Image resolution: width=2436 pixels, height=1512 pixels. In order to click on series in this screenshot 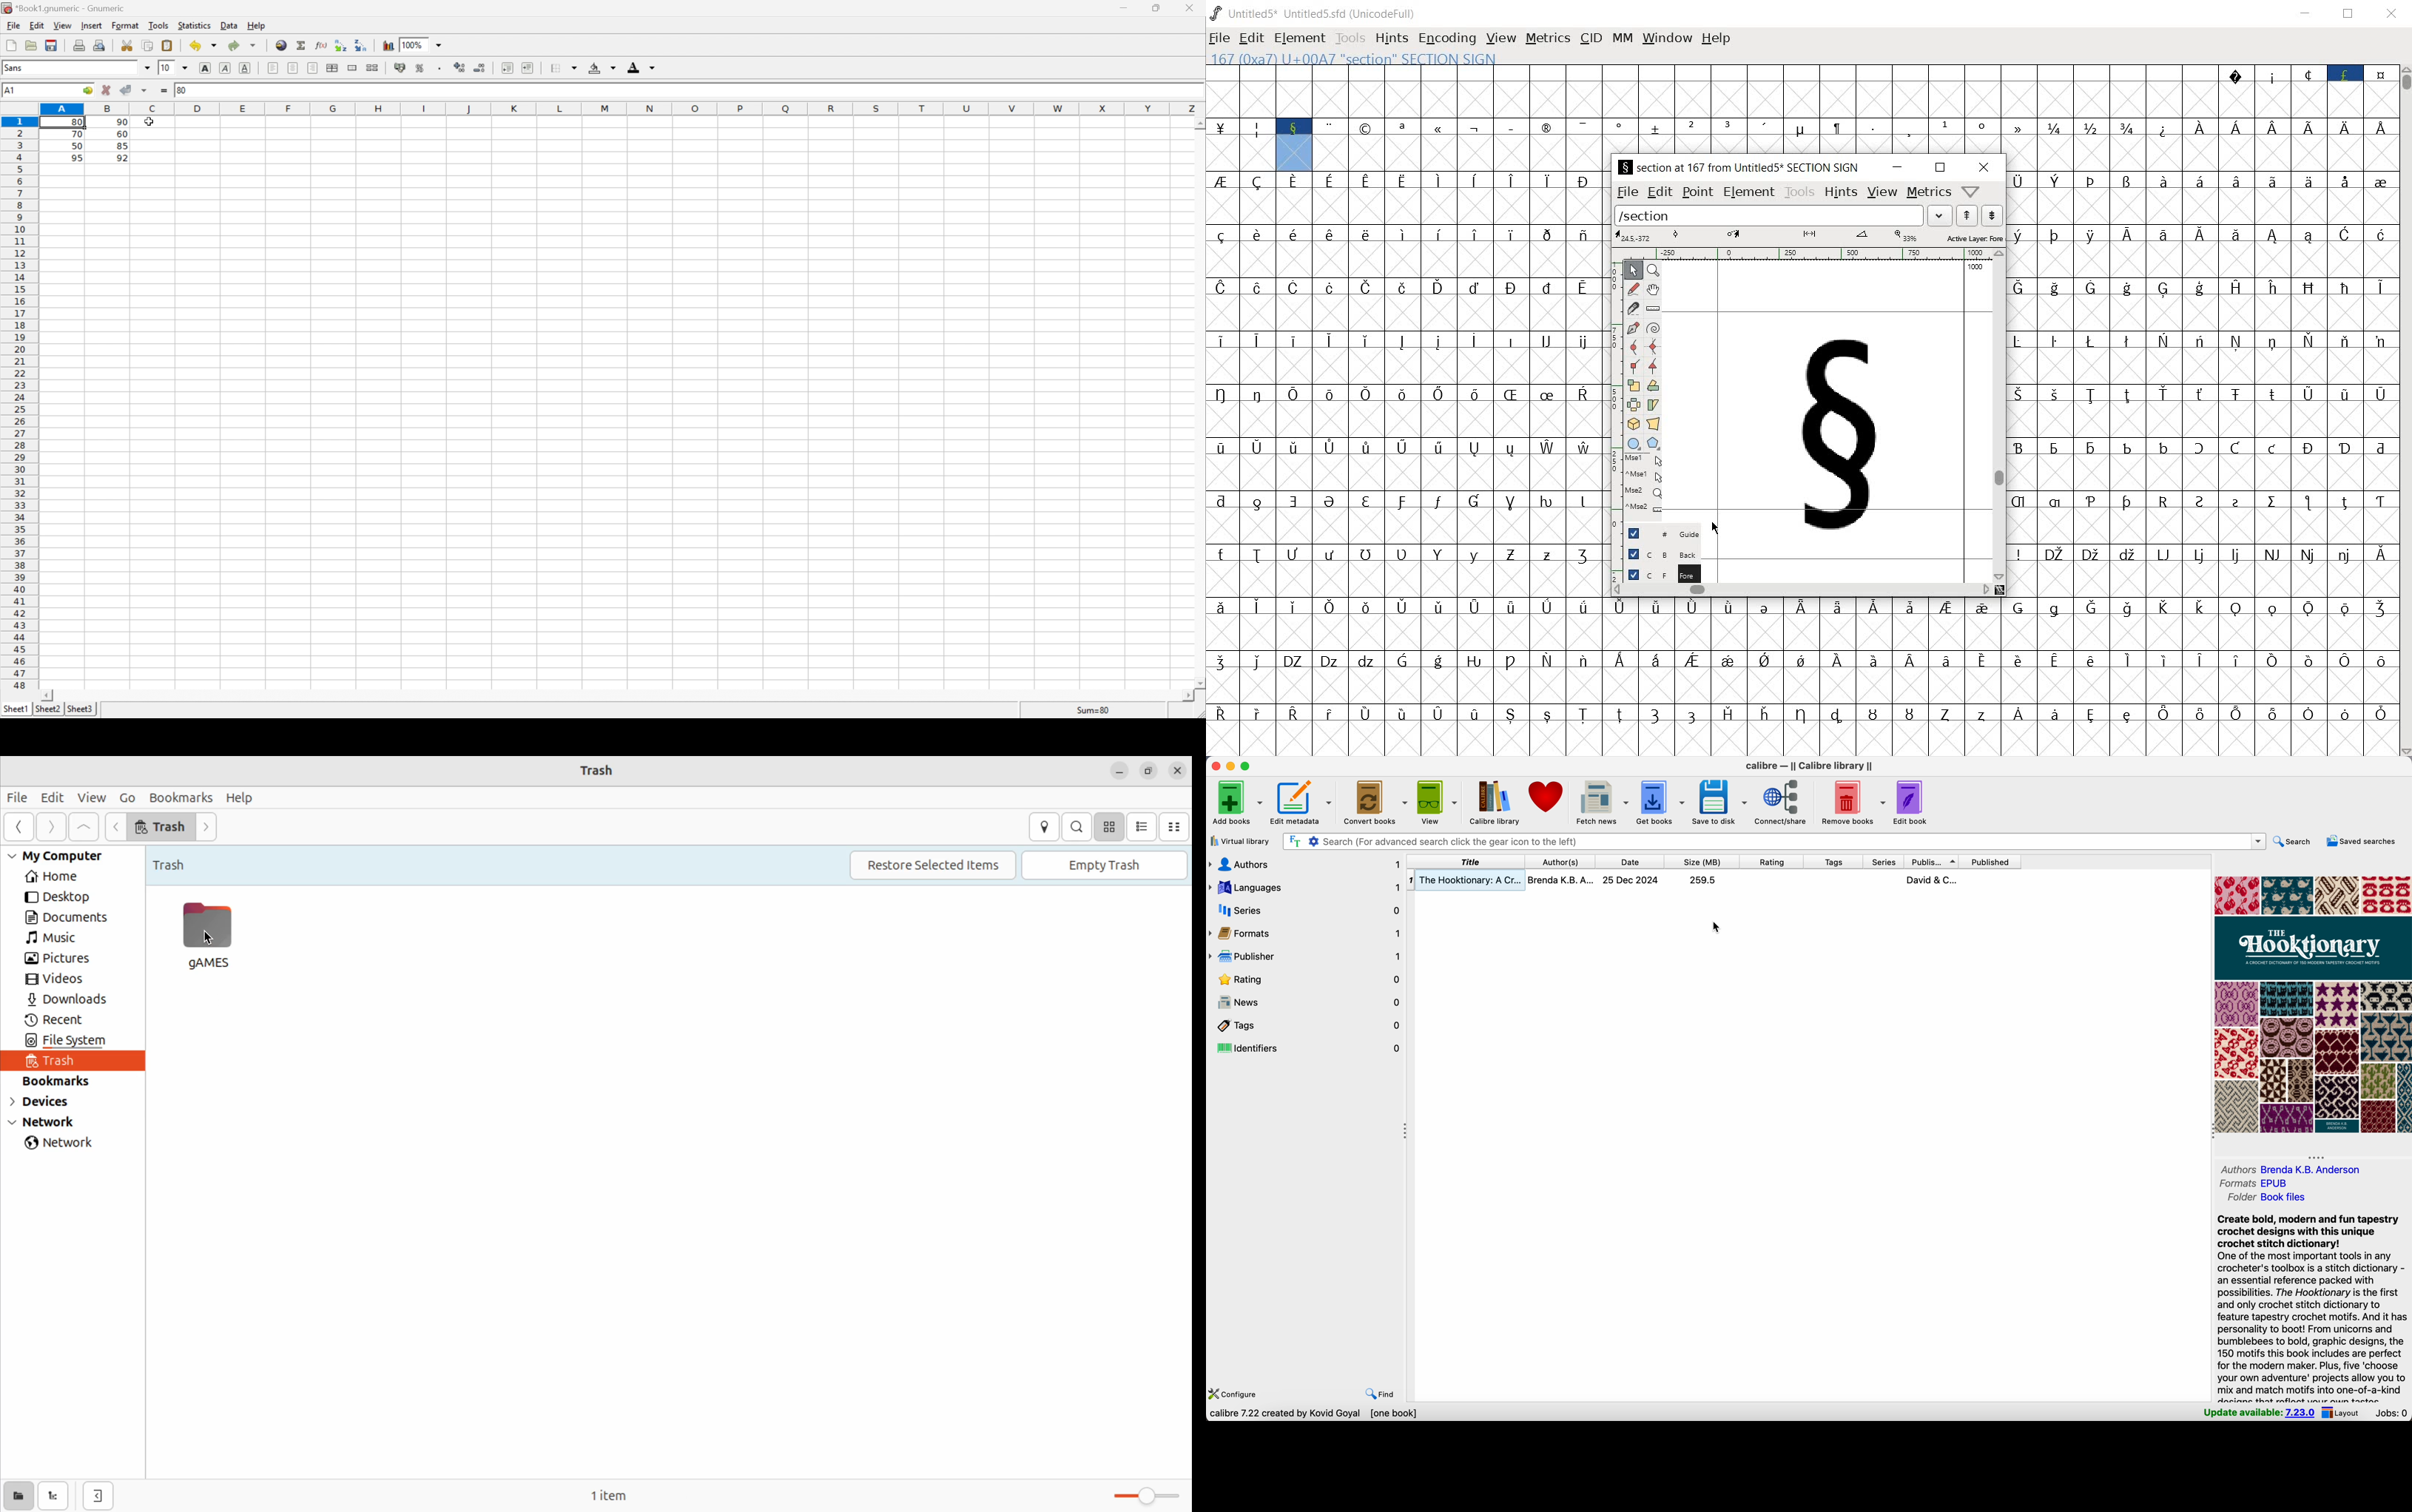, I will do `click(1306, 910)`.